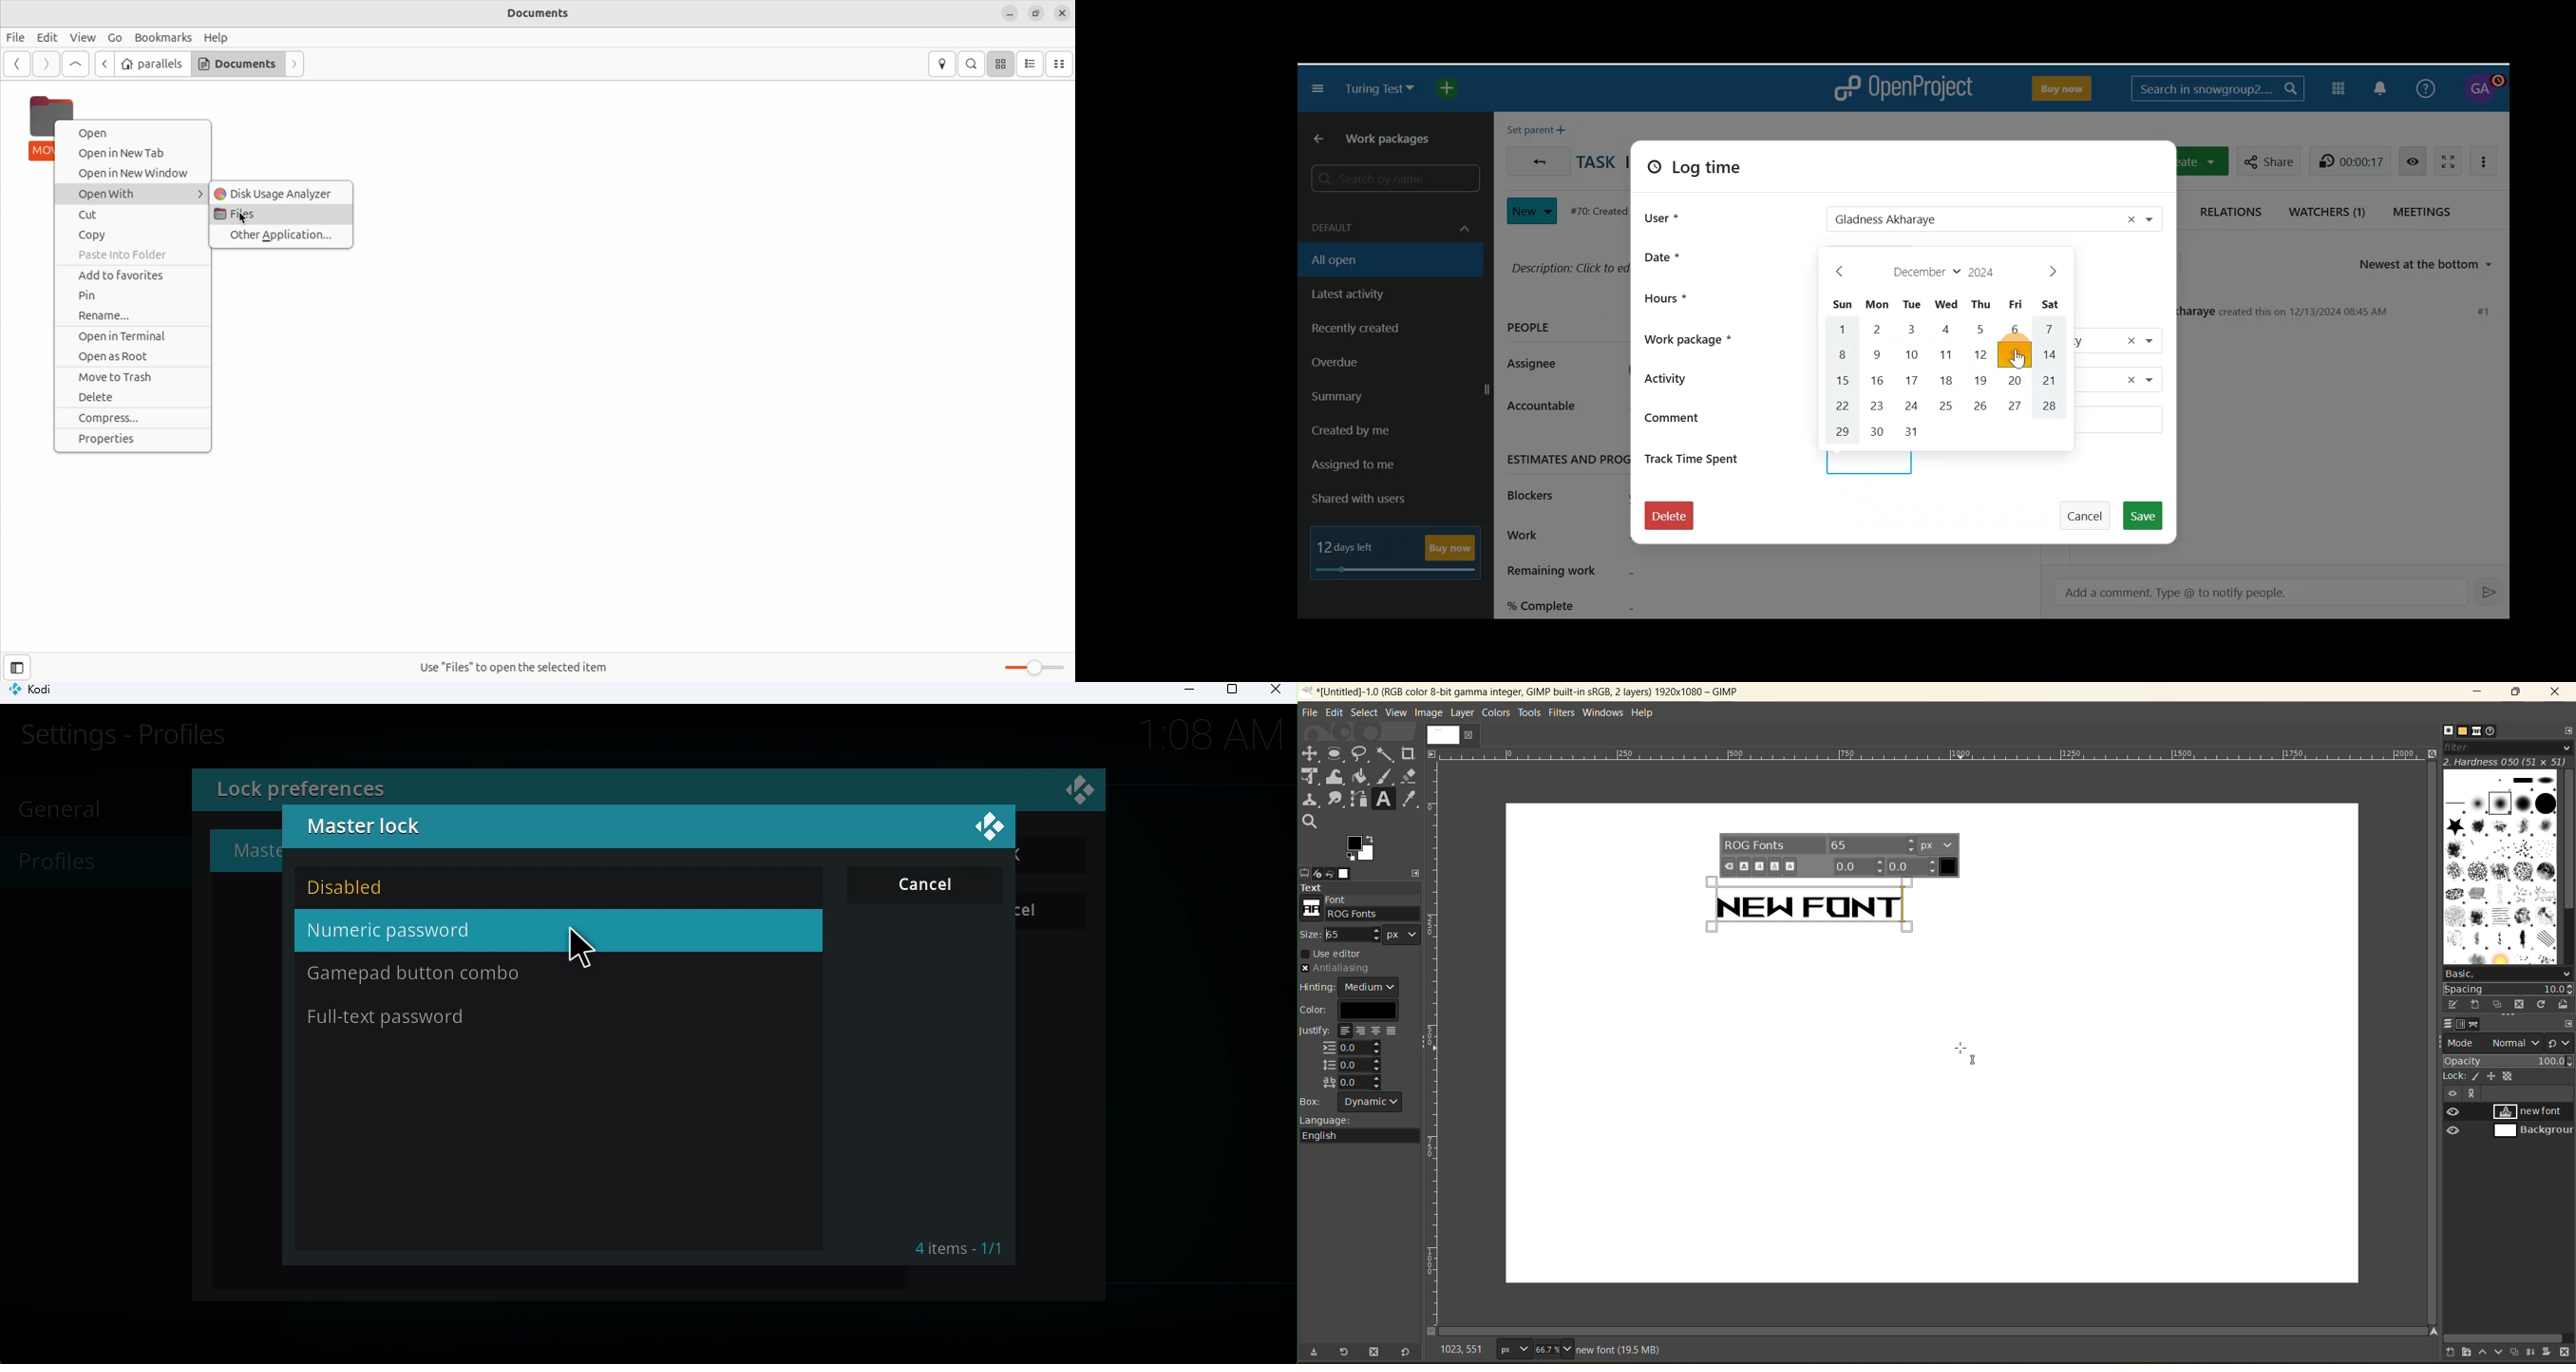 This screenshot has height=1372, width=2576. What do you see at coordinates (1369, 500) in the screenshot?
I see `Shared with users` at bounding box center [1369, 500].